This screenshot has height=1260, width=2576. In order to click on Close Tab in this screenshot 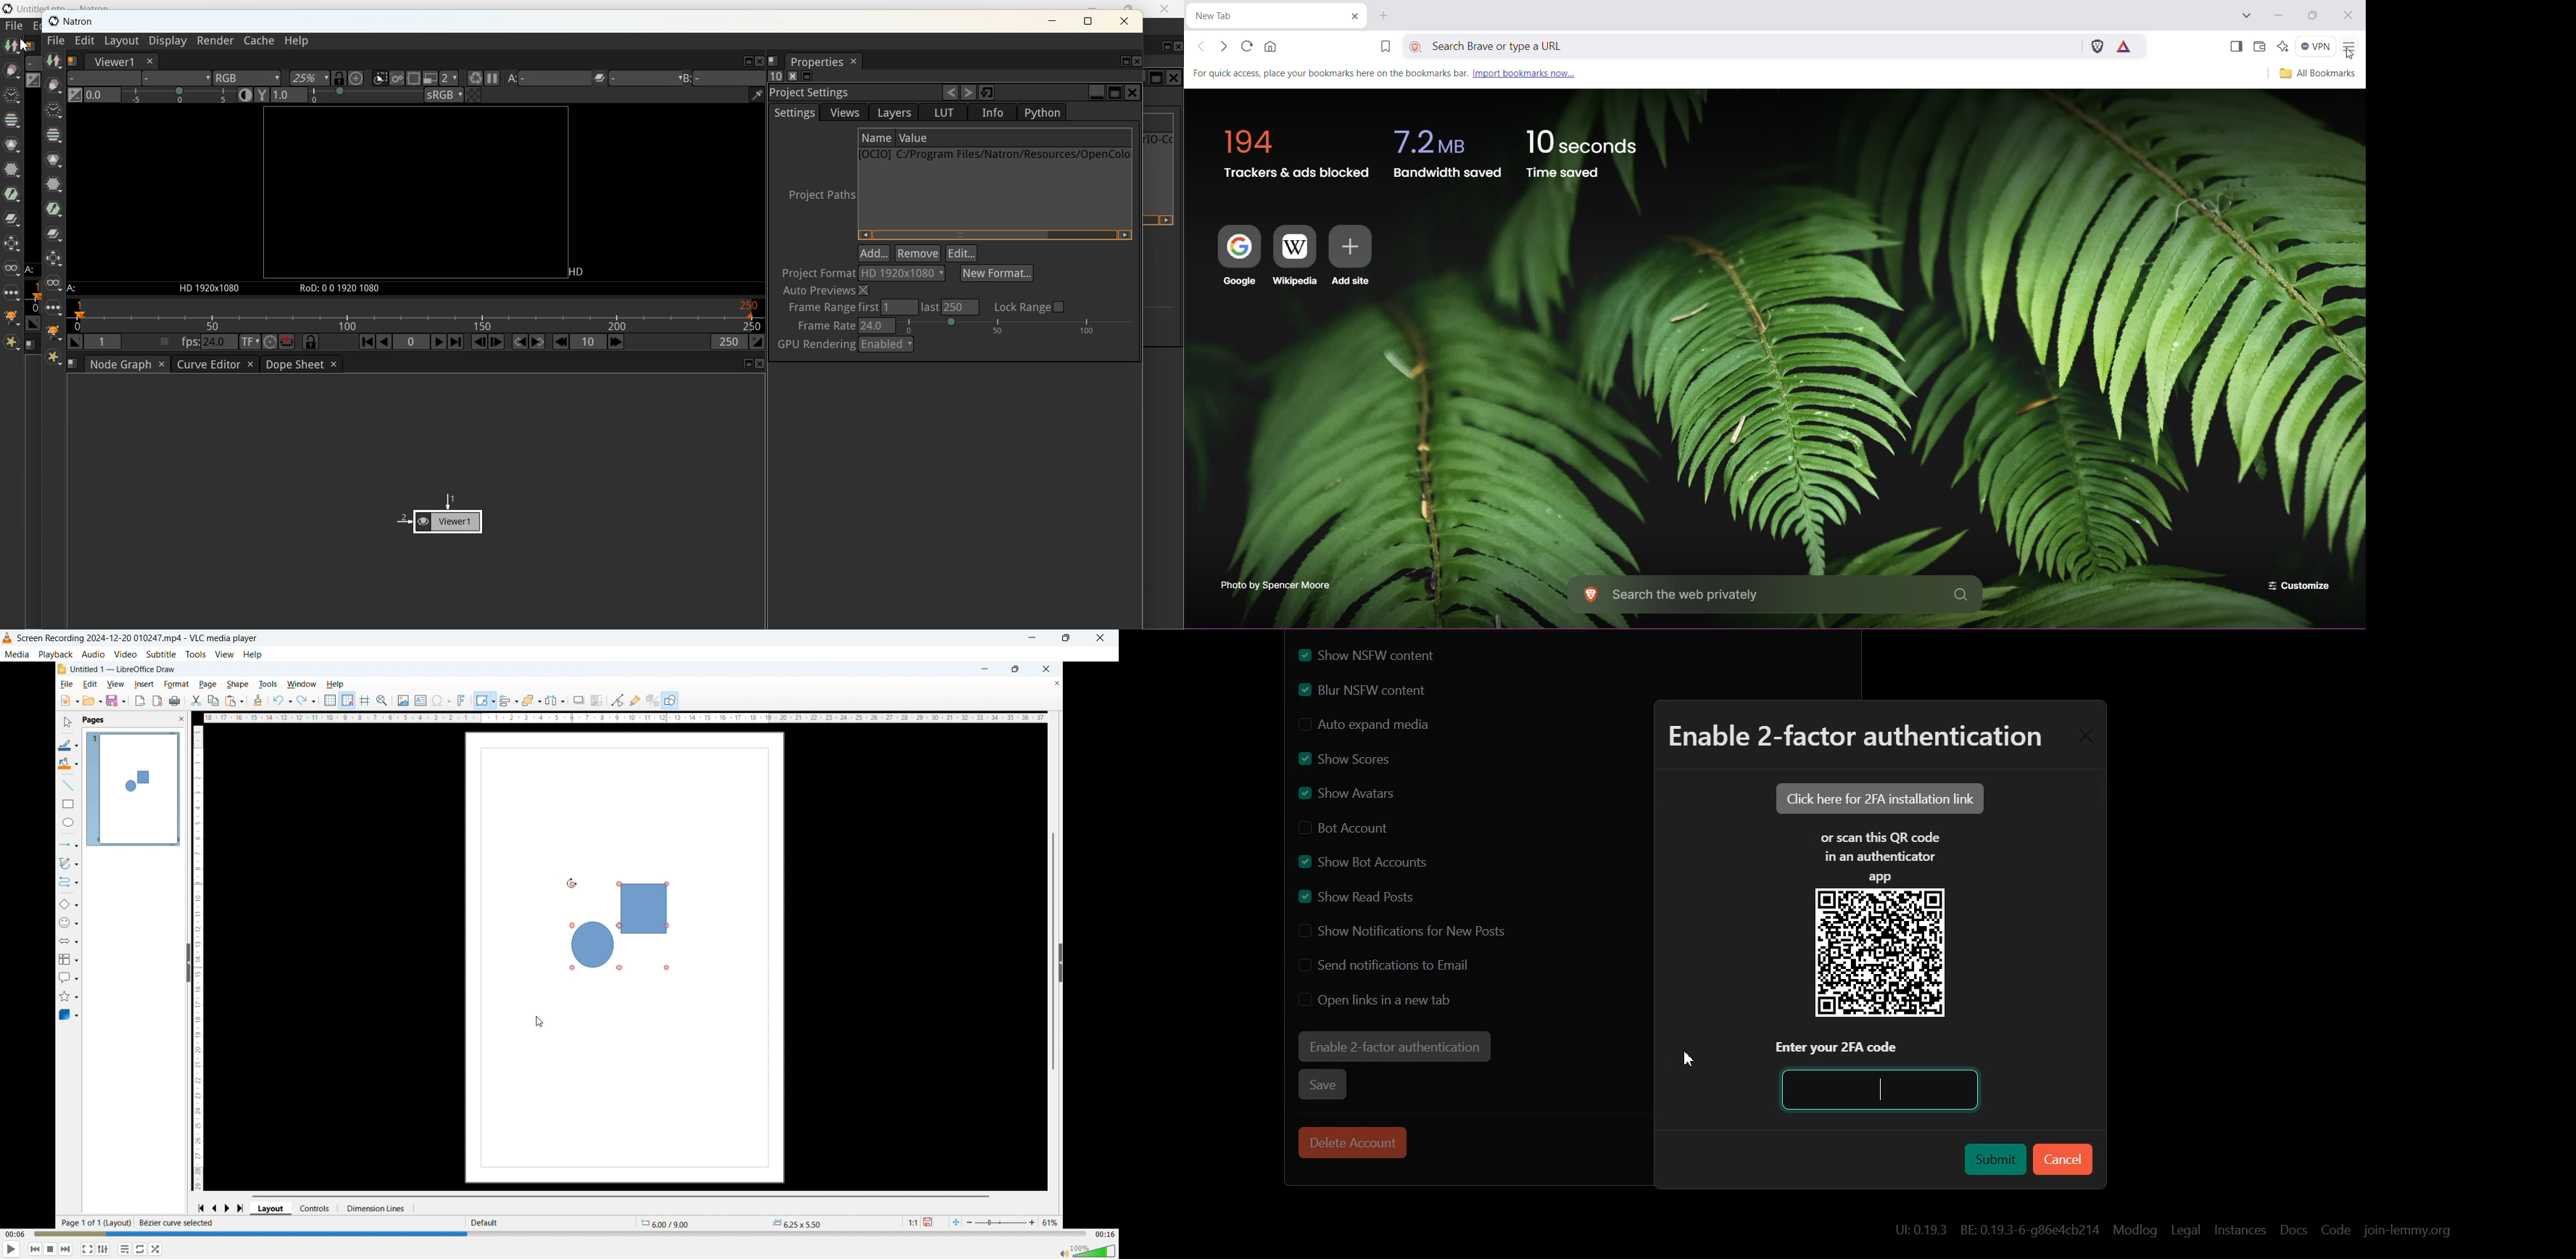, I will do `click(1354, 17)`.